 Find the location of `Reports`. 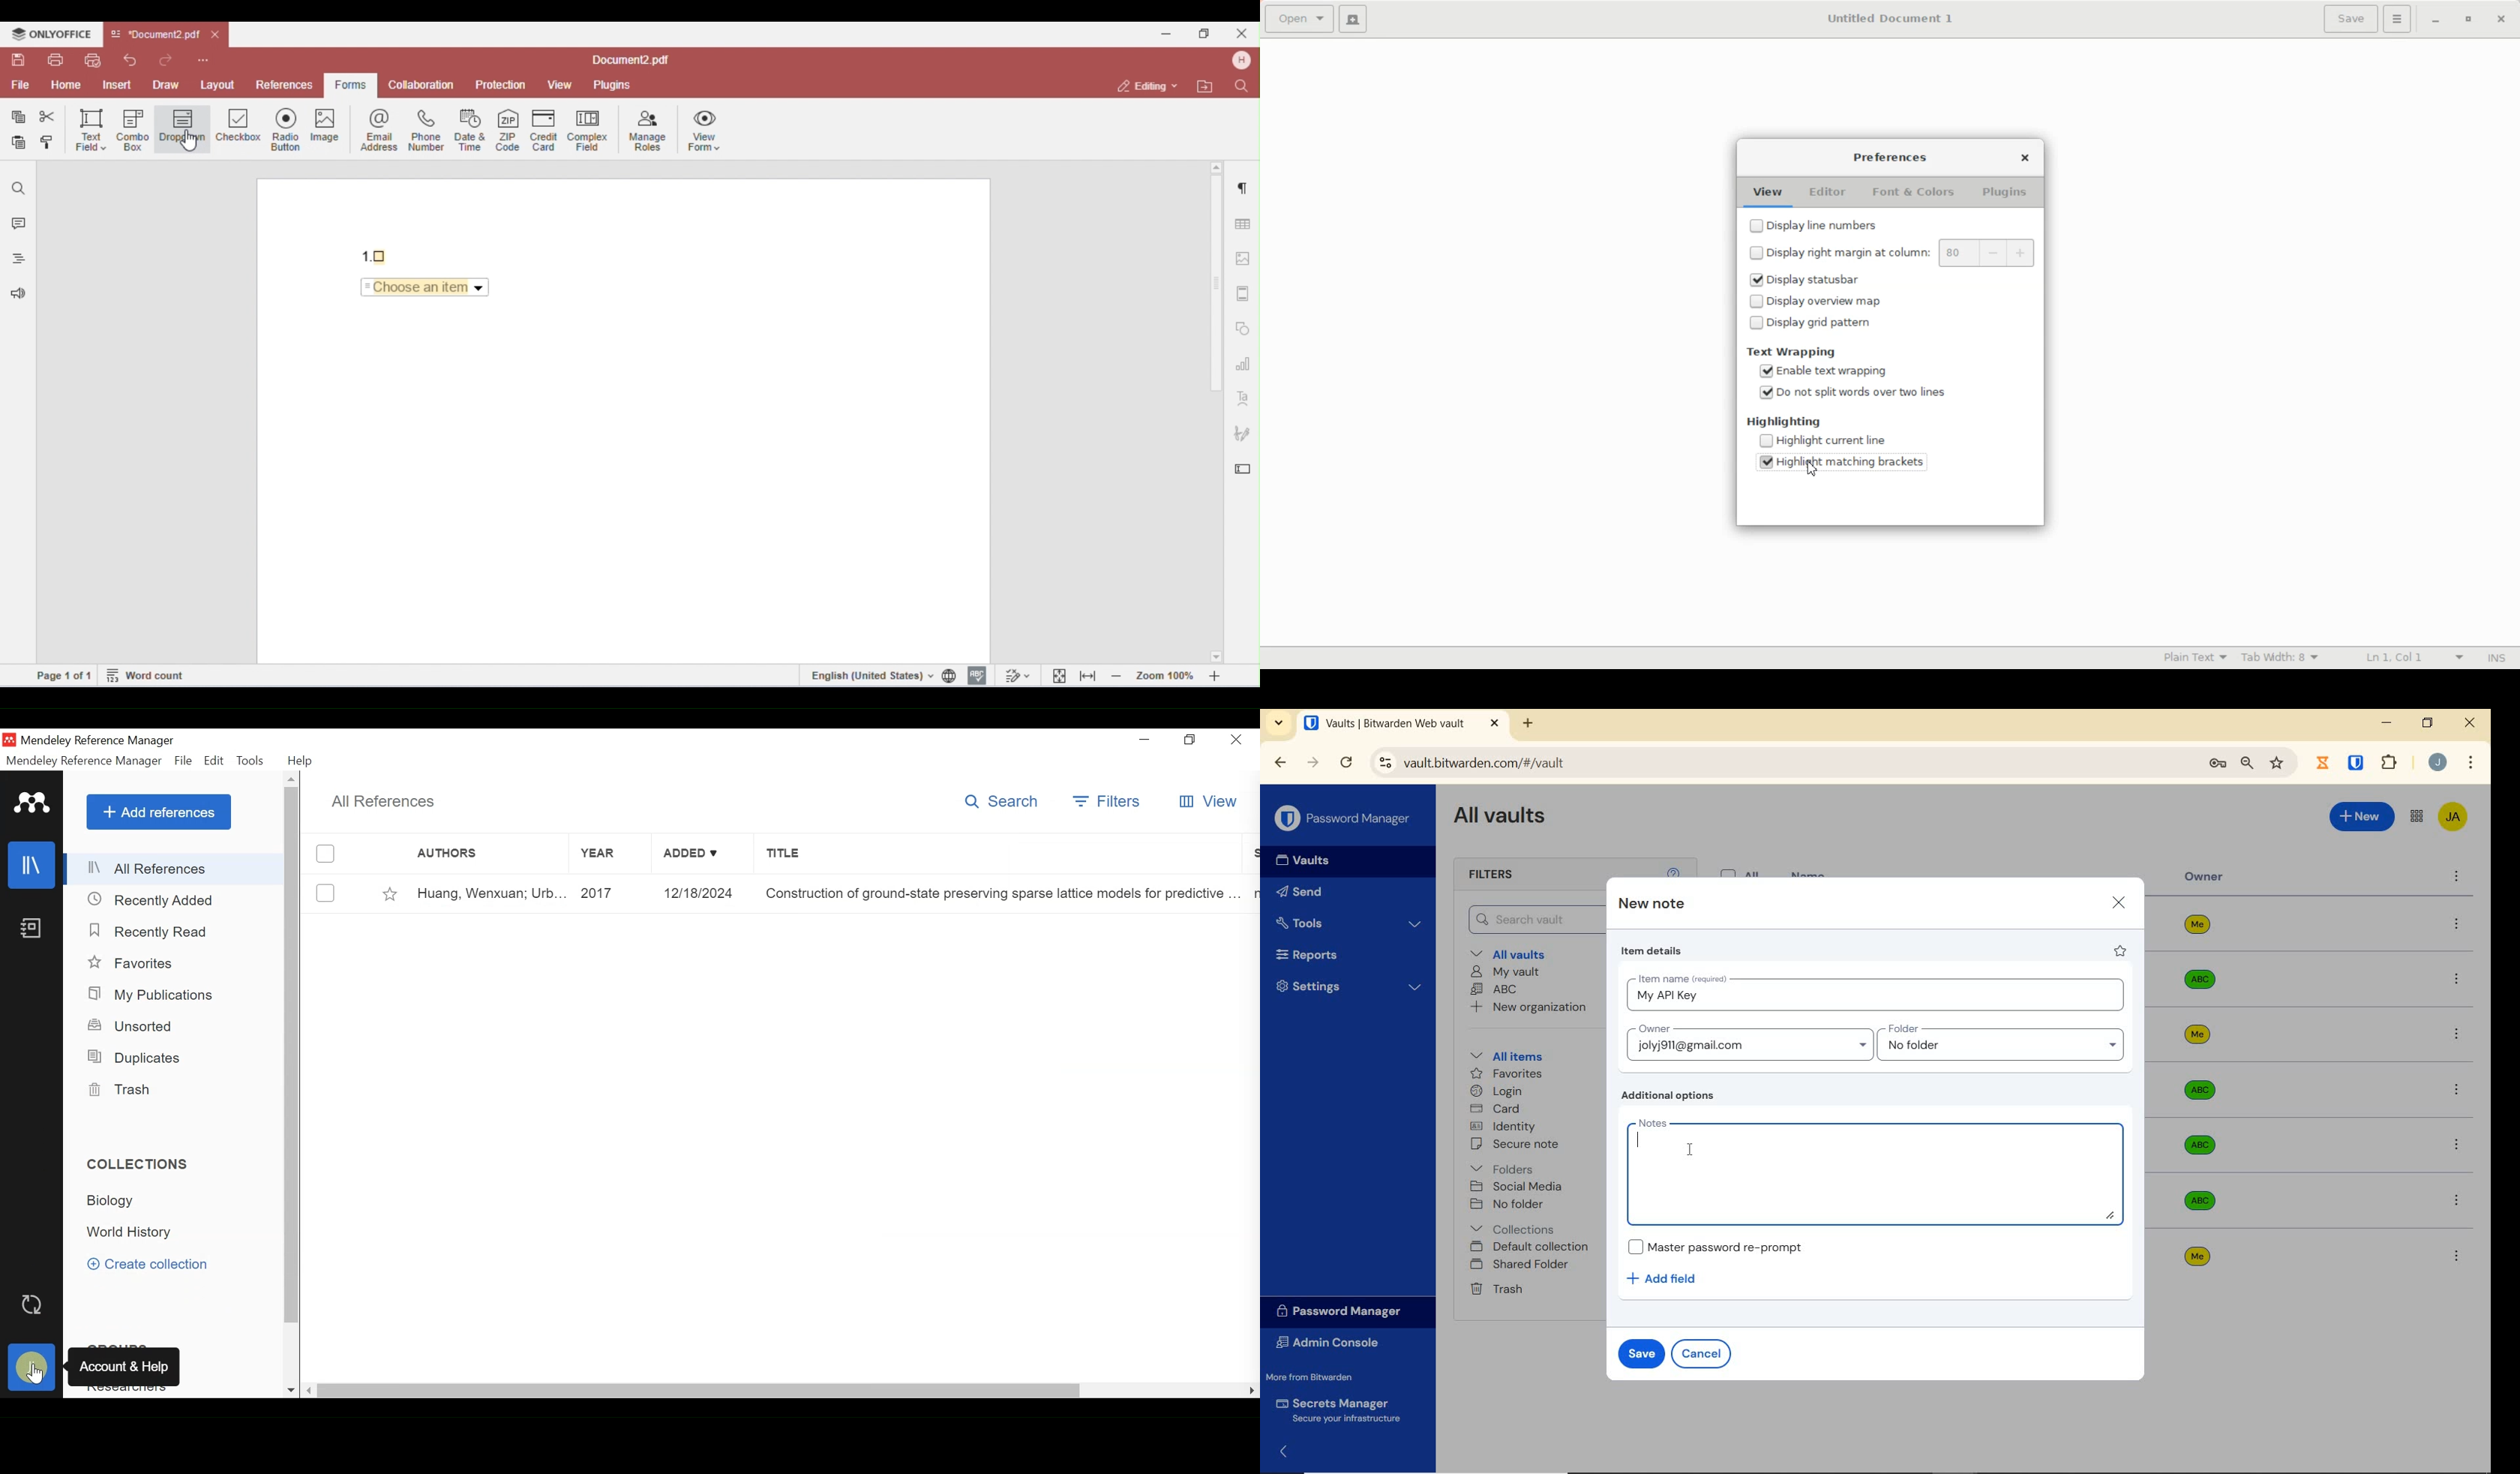

Reports is located at coordinates (1344, 956).